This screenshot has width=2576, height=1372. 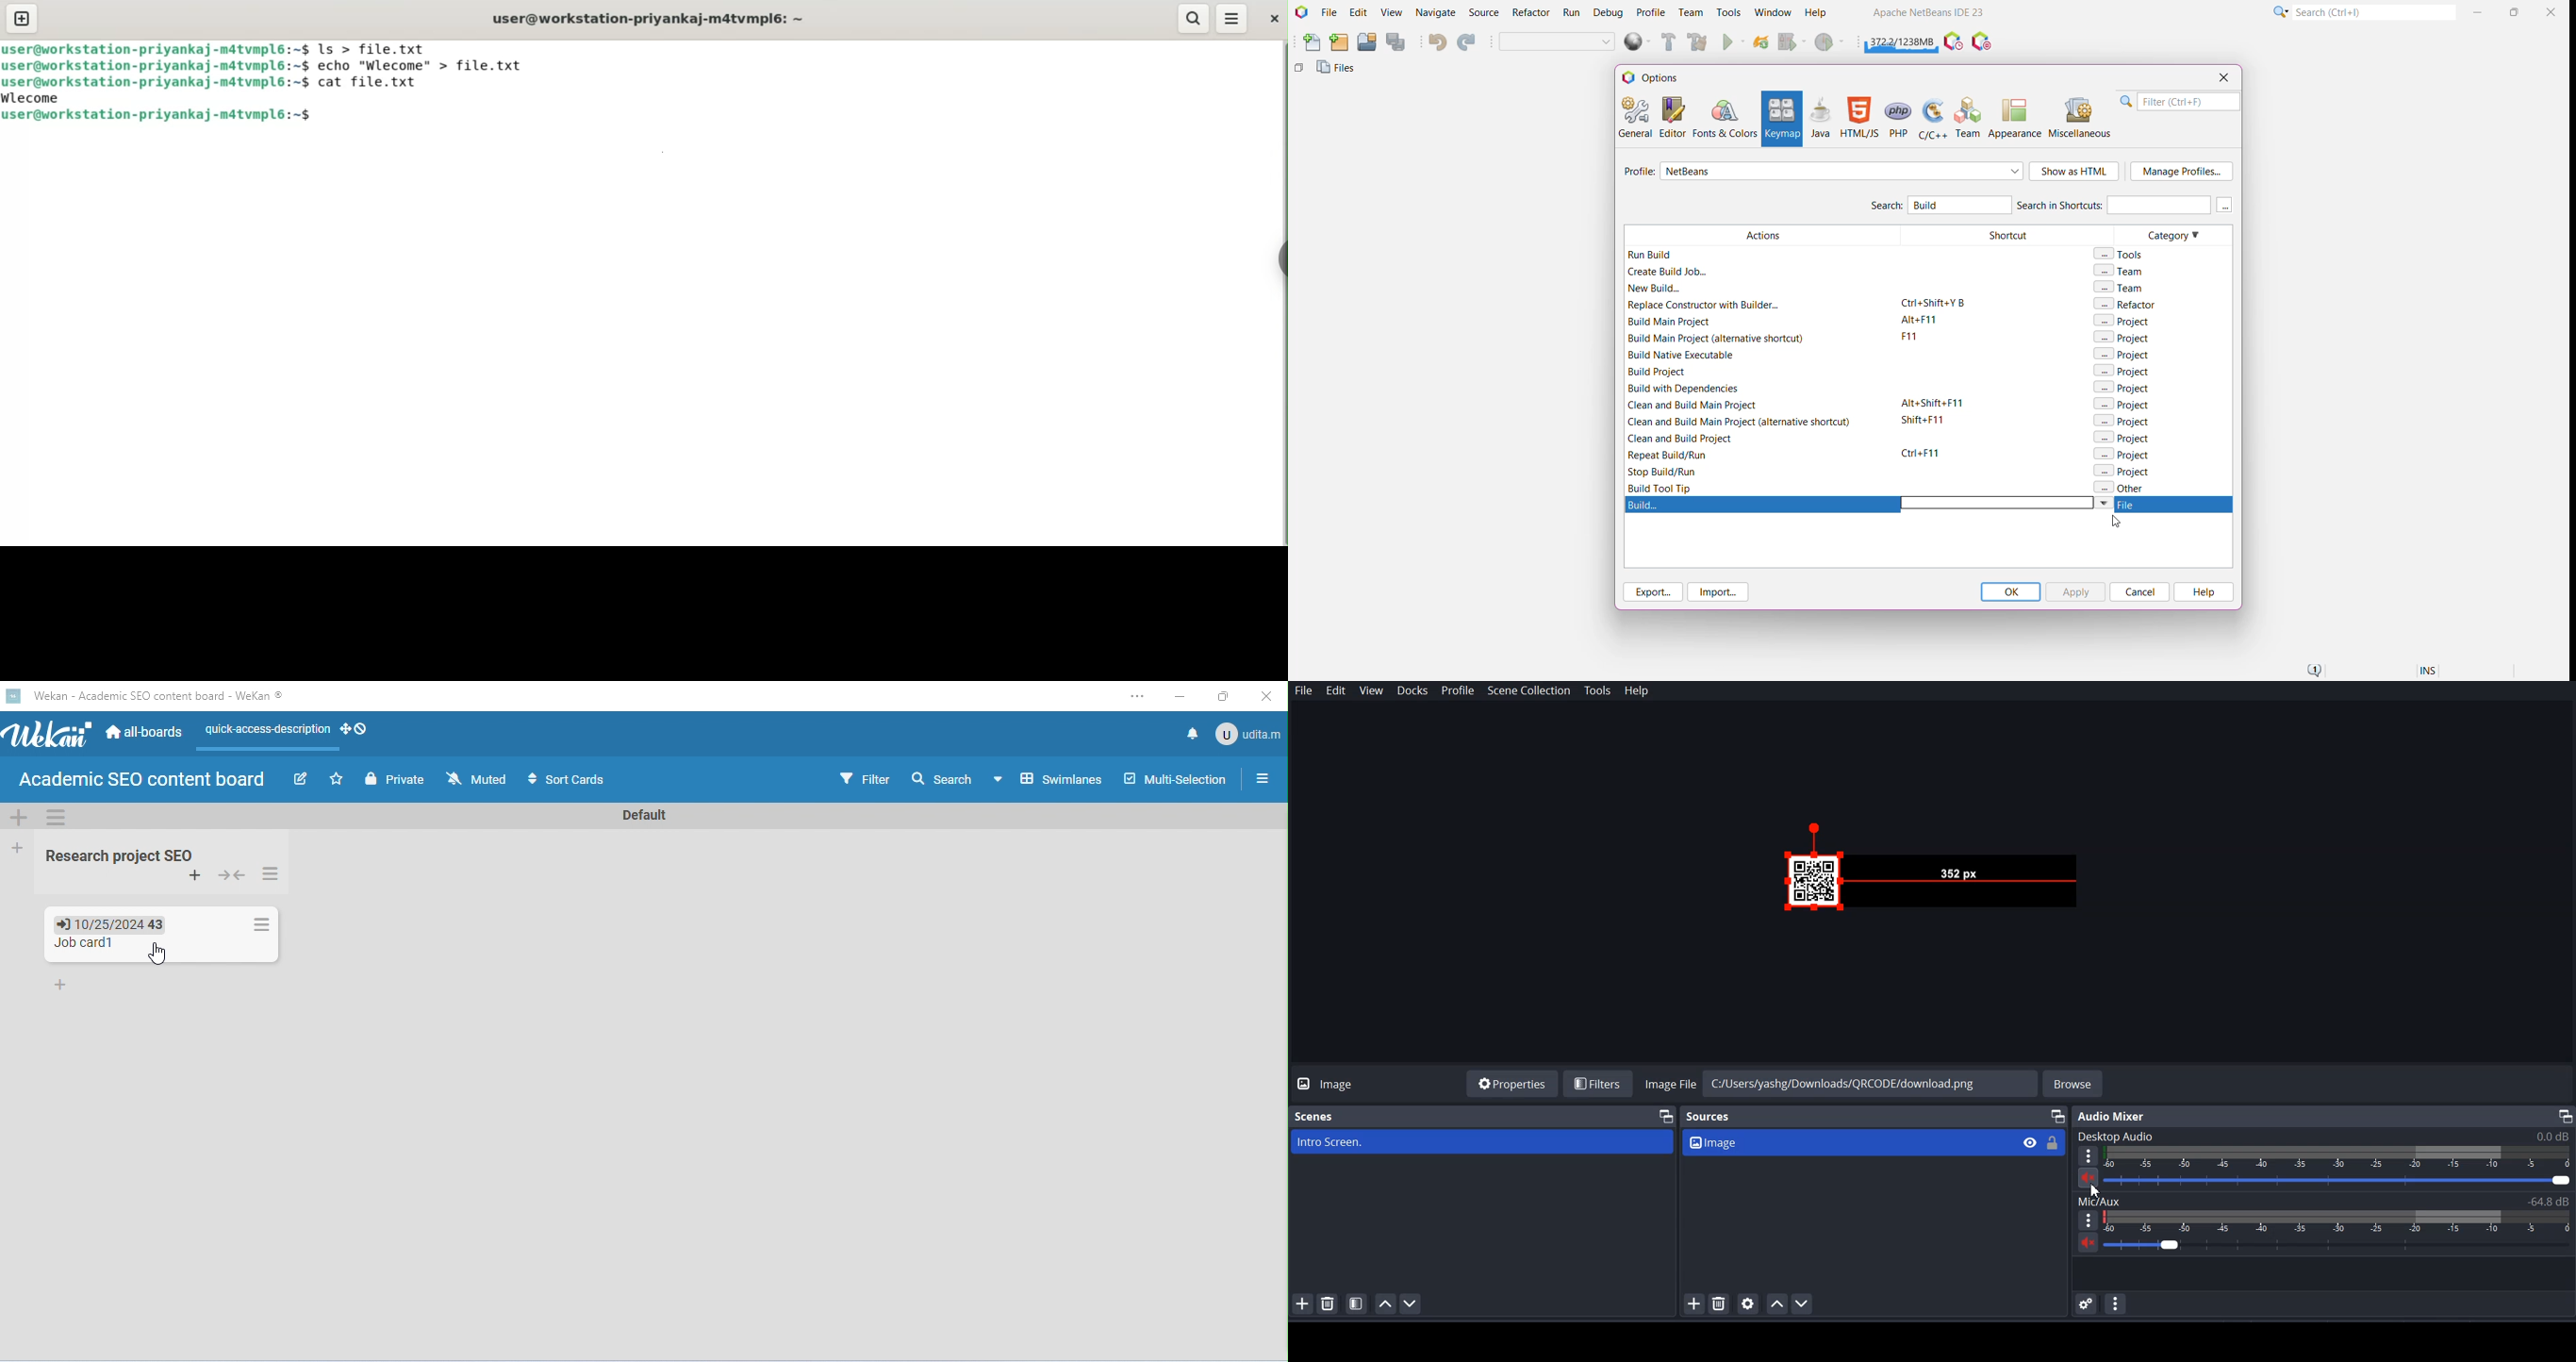 I want to click on Build Main Project, so click(x=1666, y=42).